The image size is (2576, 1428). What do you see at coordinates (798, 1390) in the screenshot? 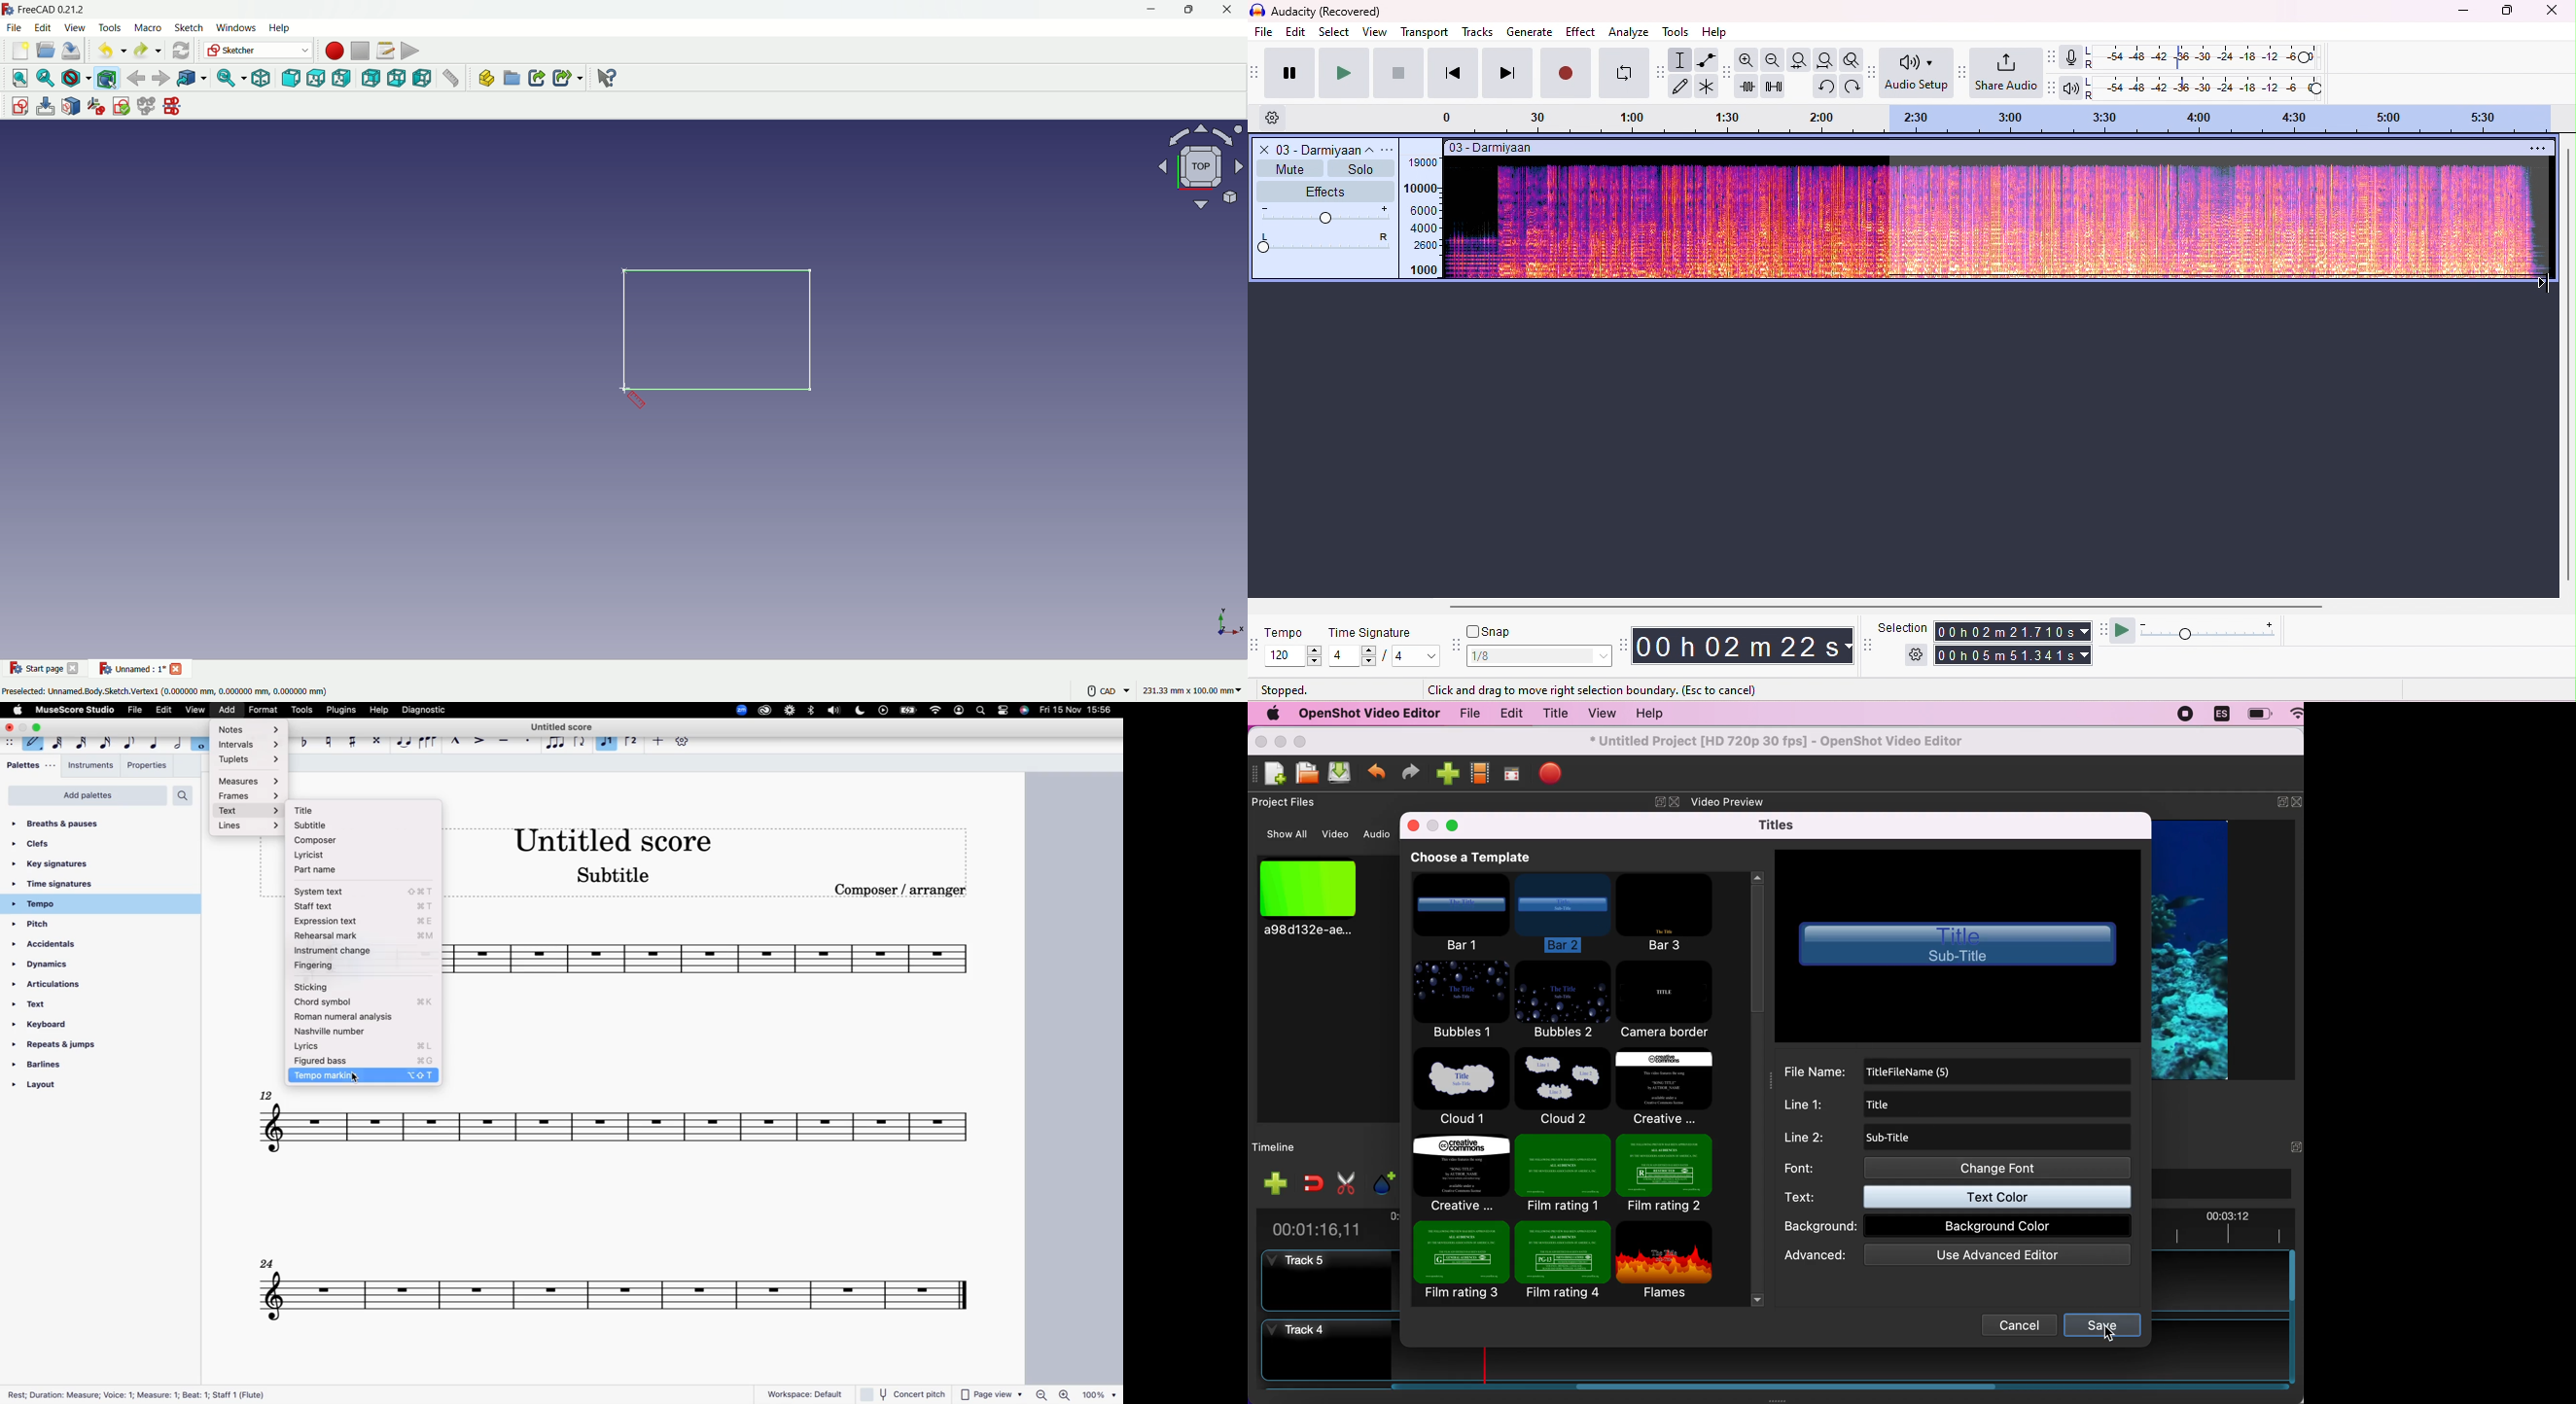
I see `workspace` at bounding box center [798, 1390].